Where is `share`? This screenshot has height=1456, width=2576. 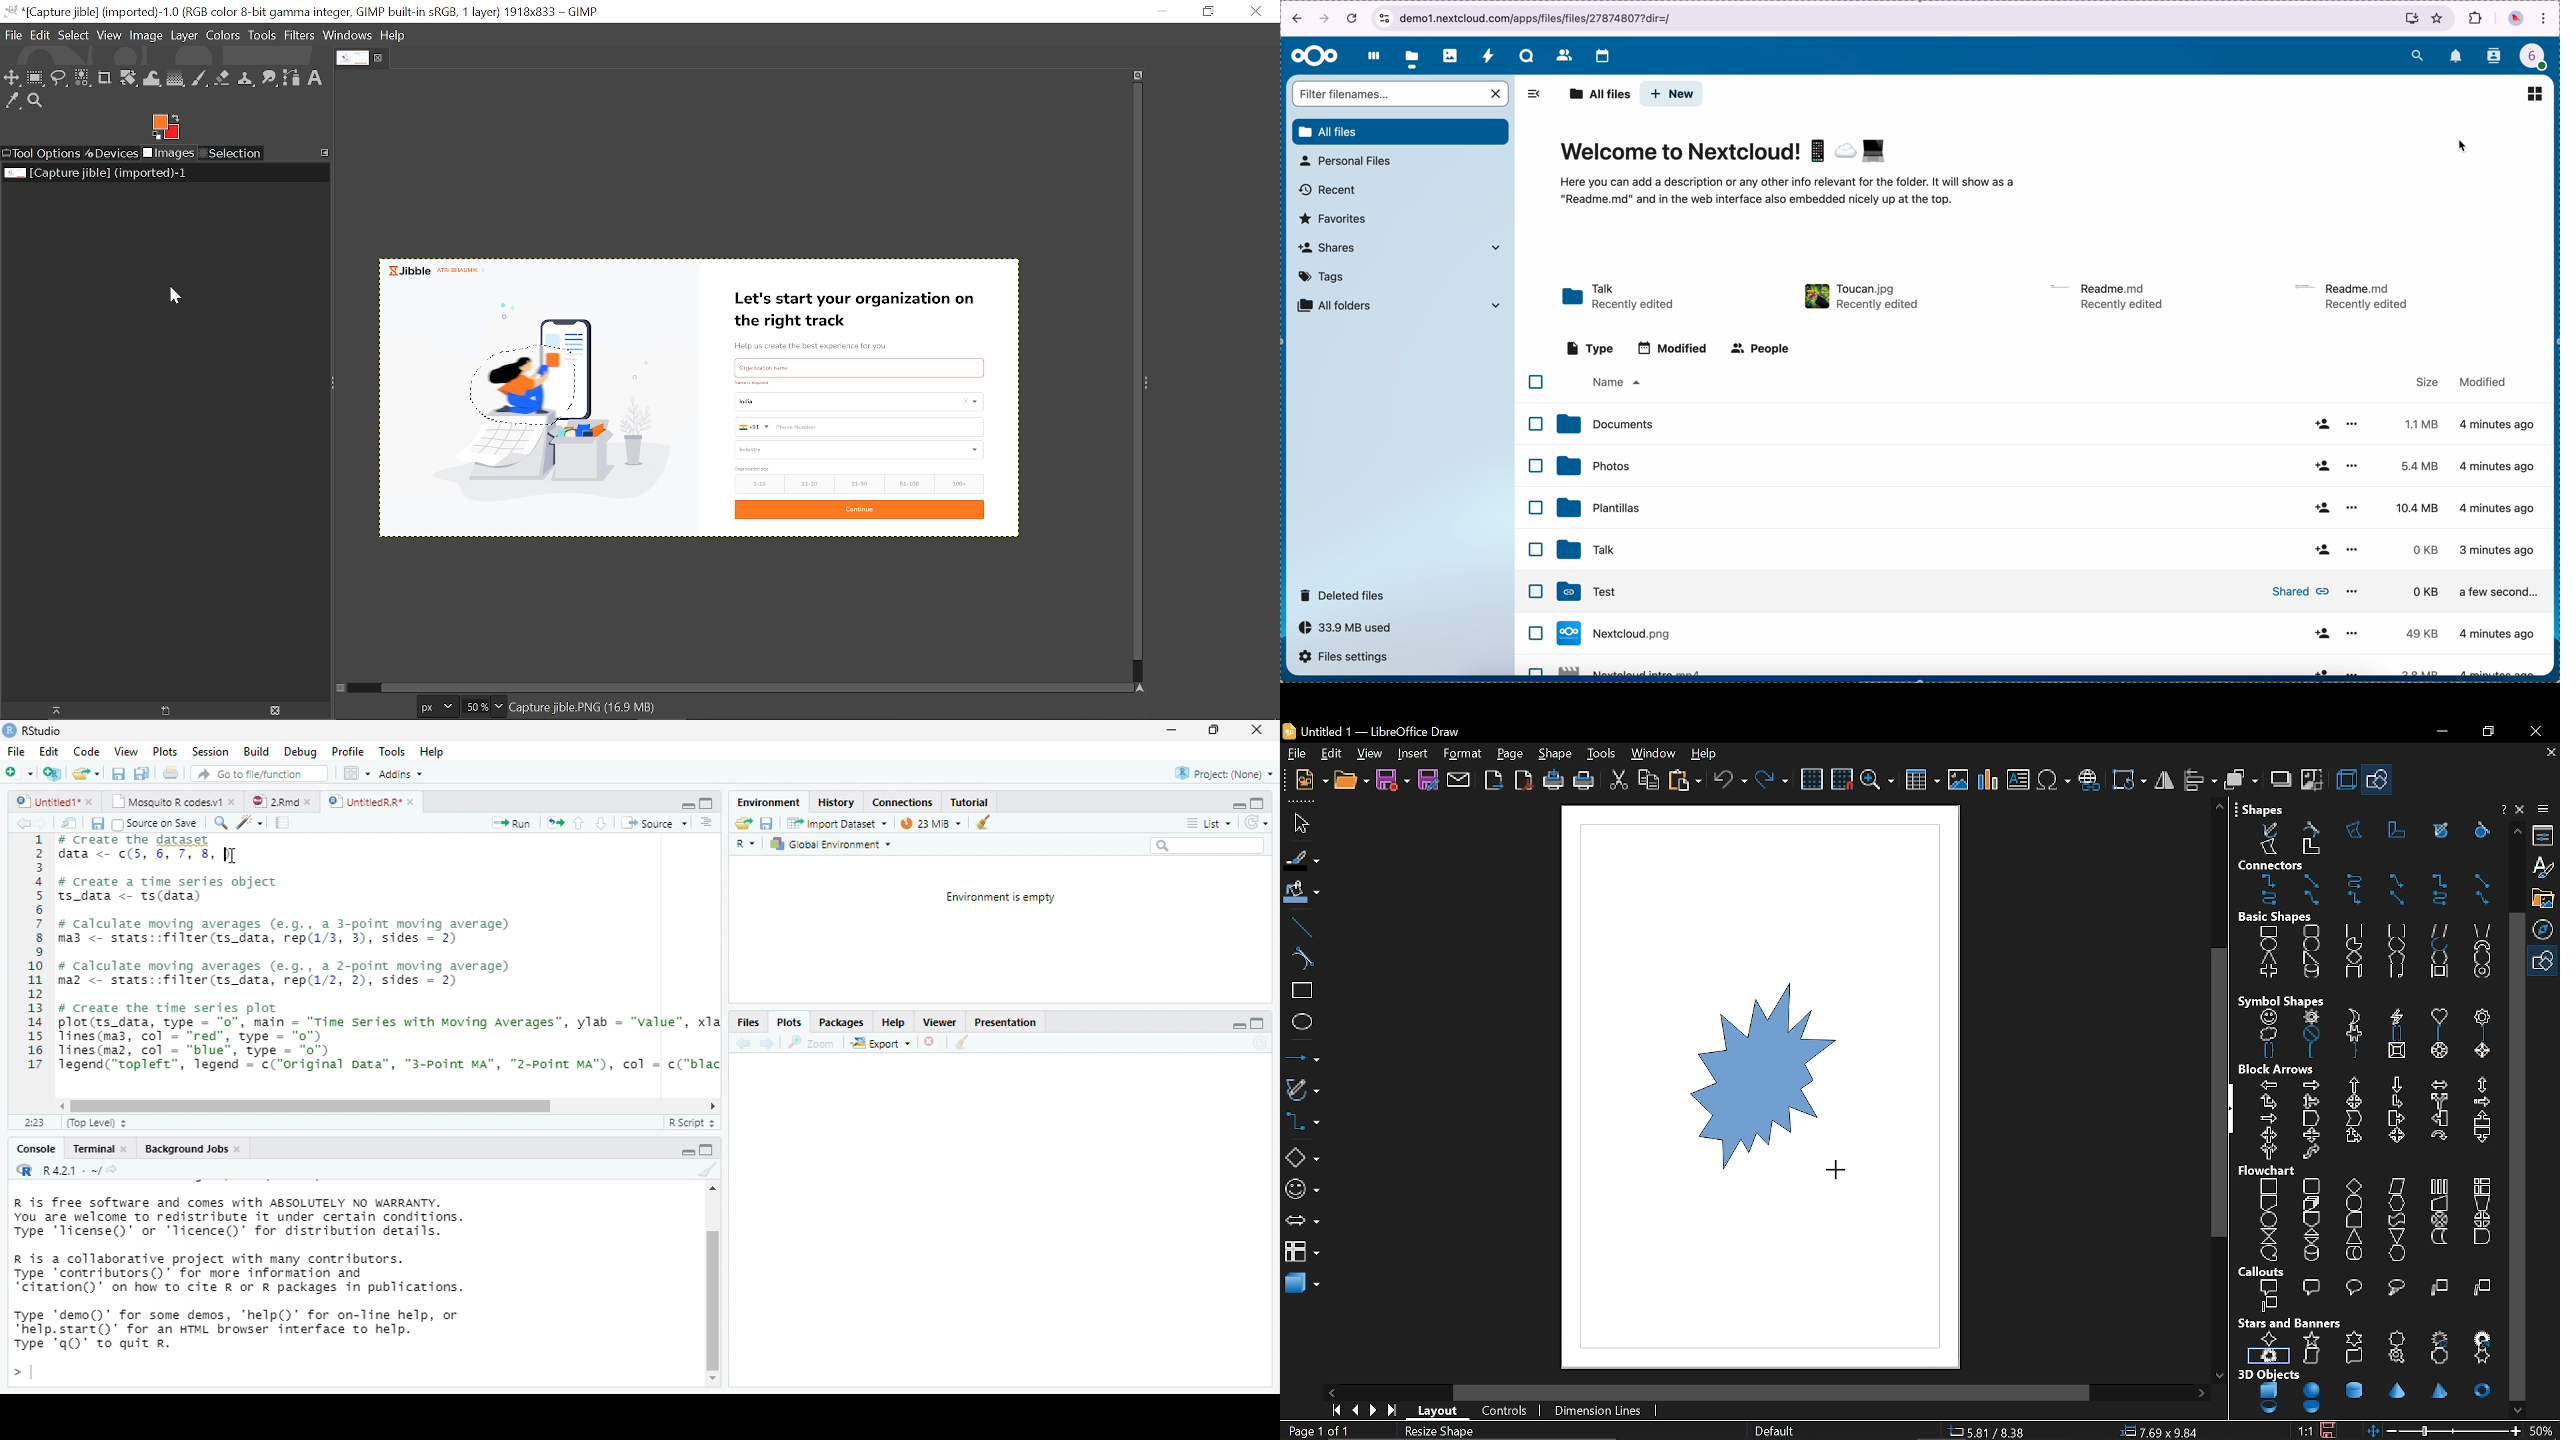
share is located at coordinates (2321, 634).